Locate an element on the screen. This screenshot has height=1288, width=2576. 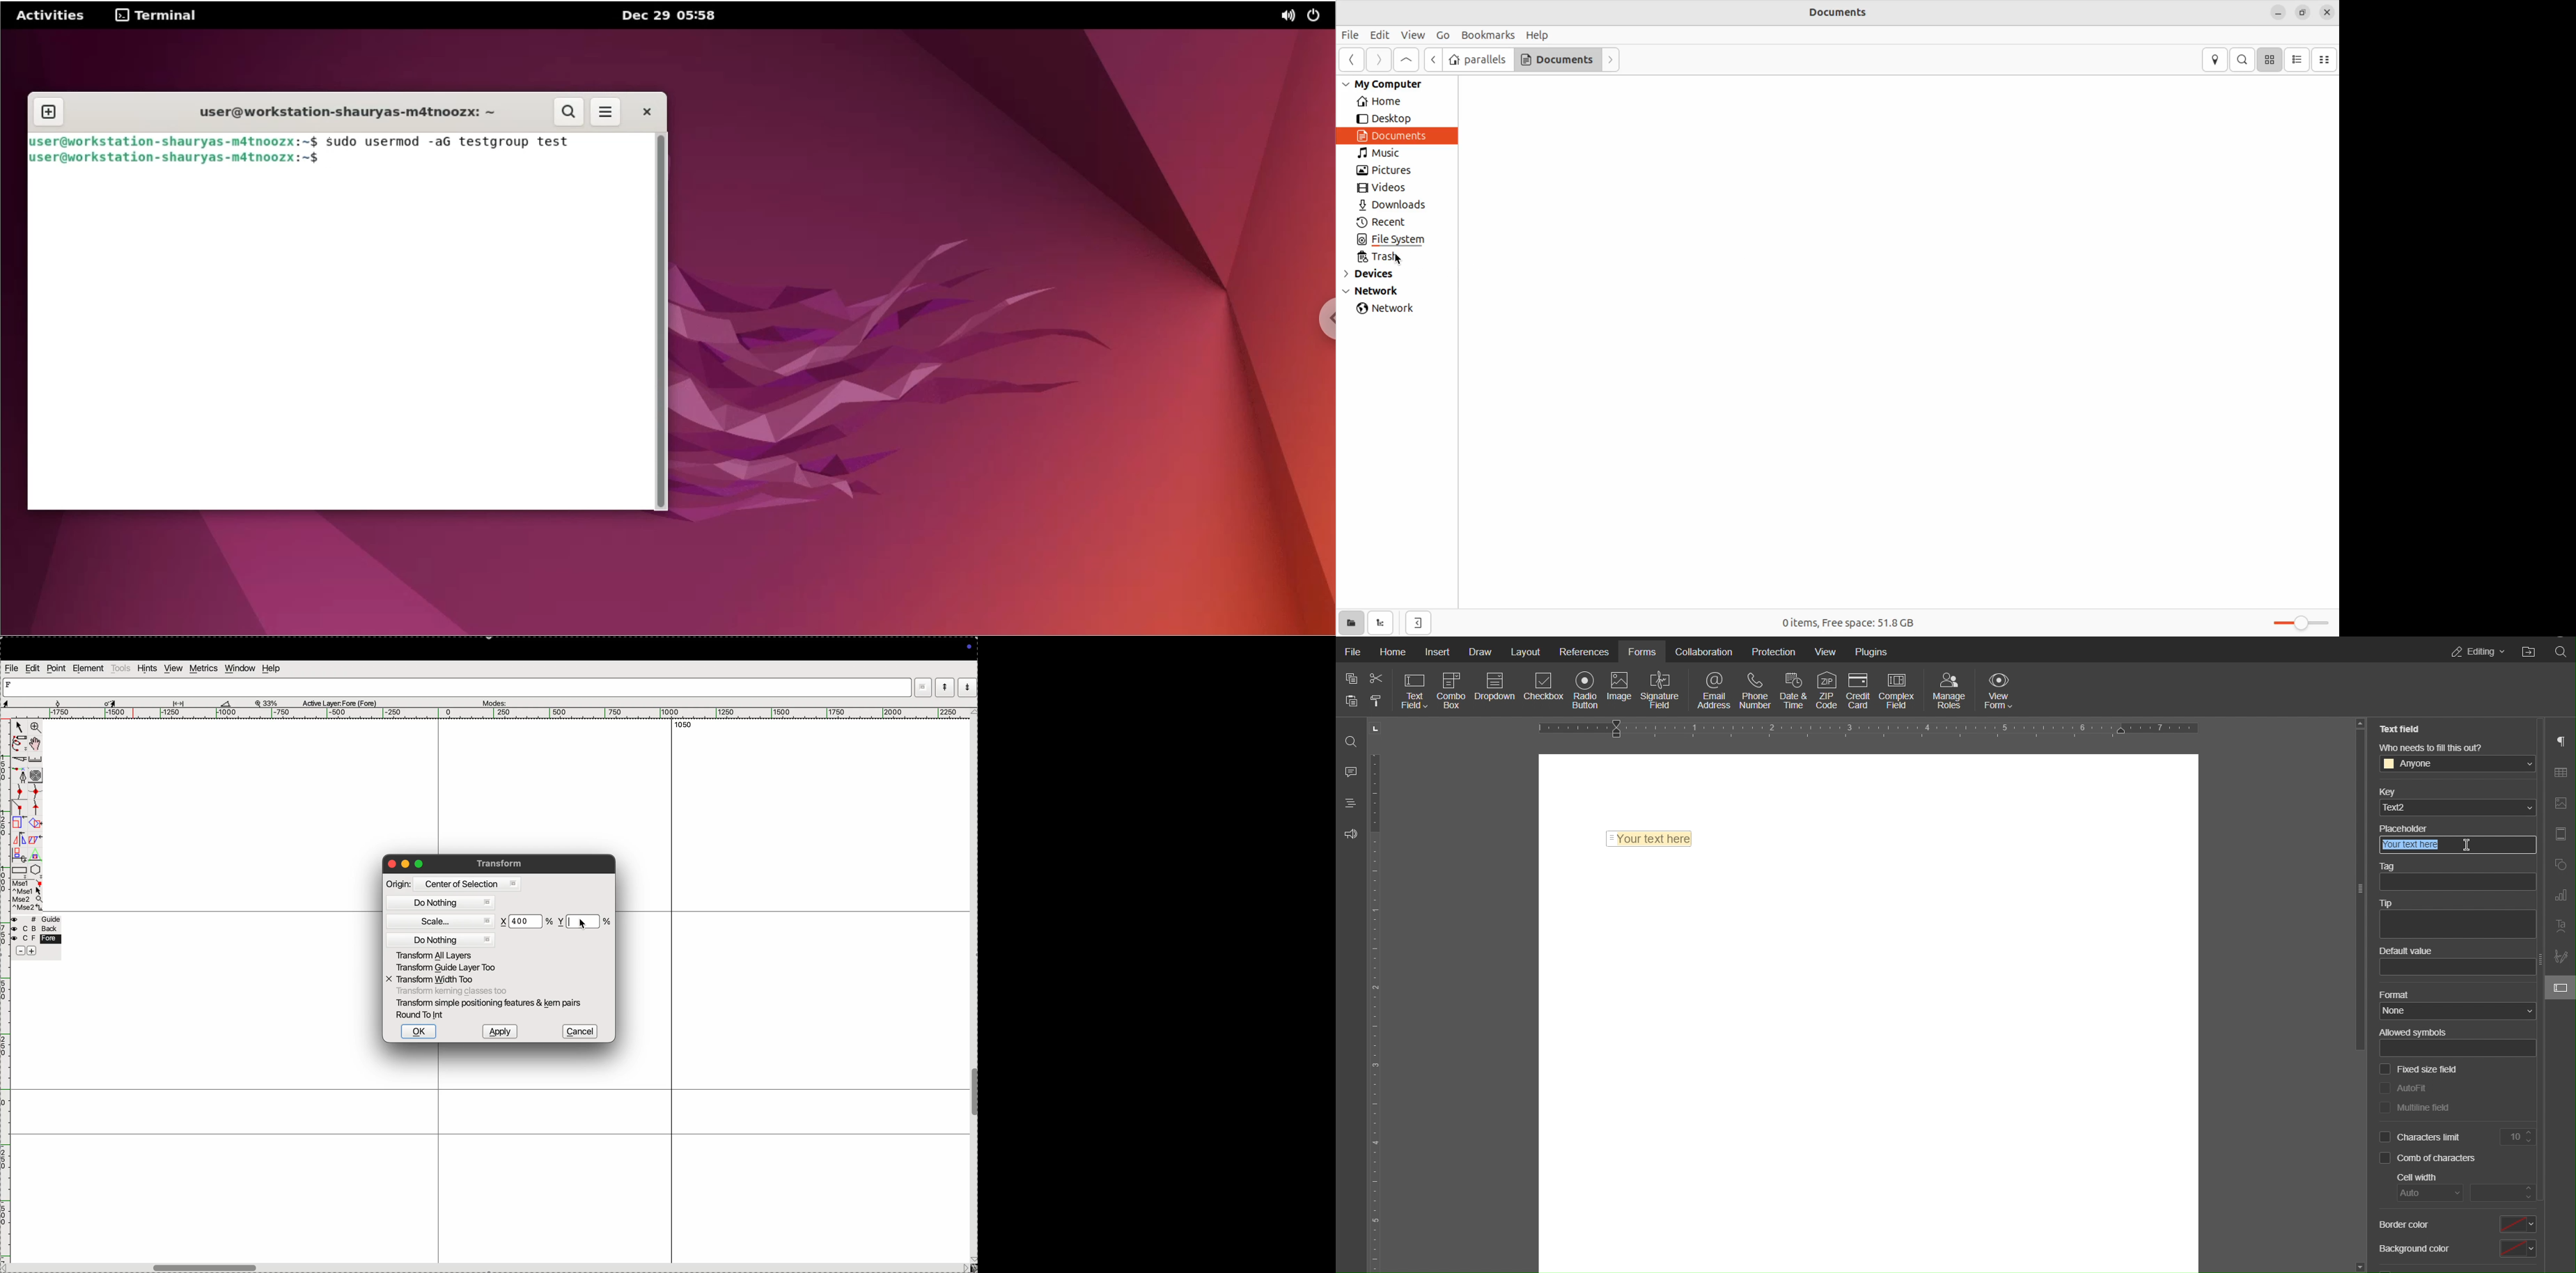
Forms is located at coordinates (1642, 653).